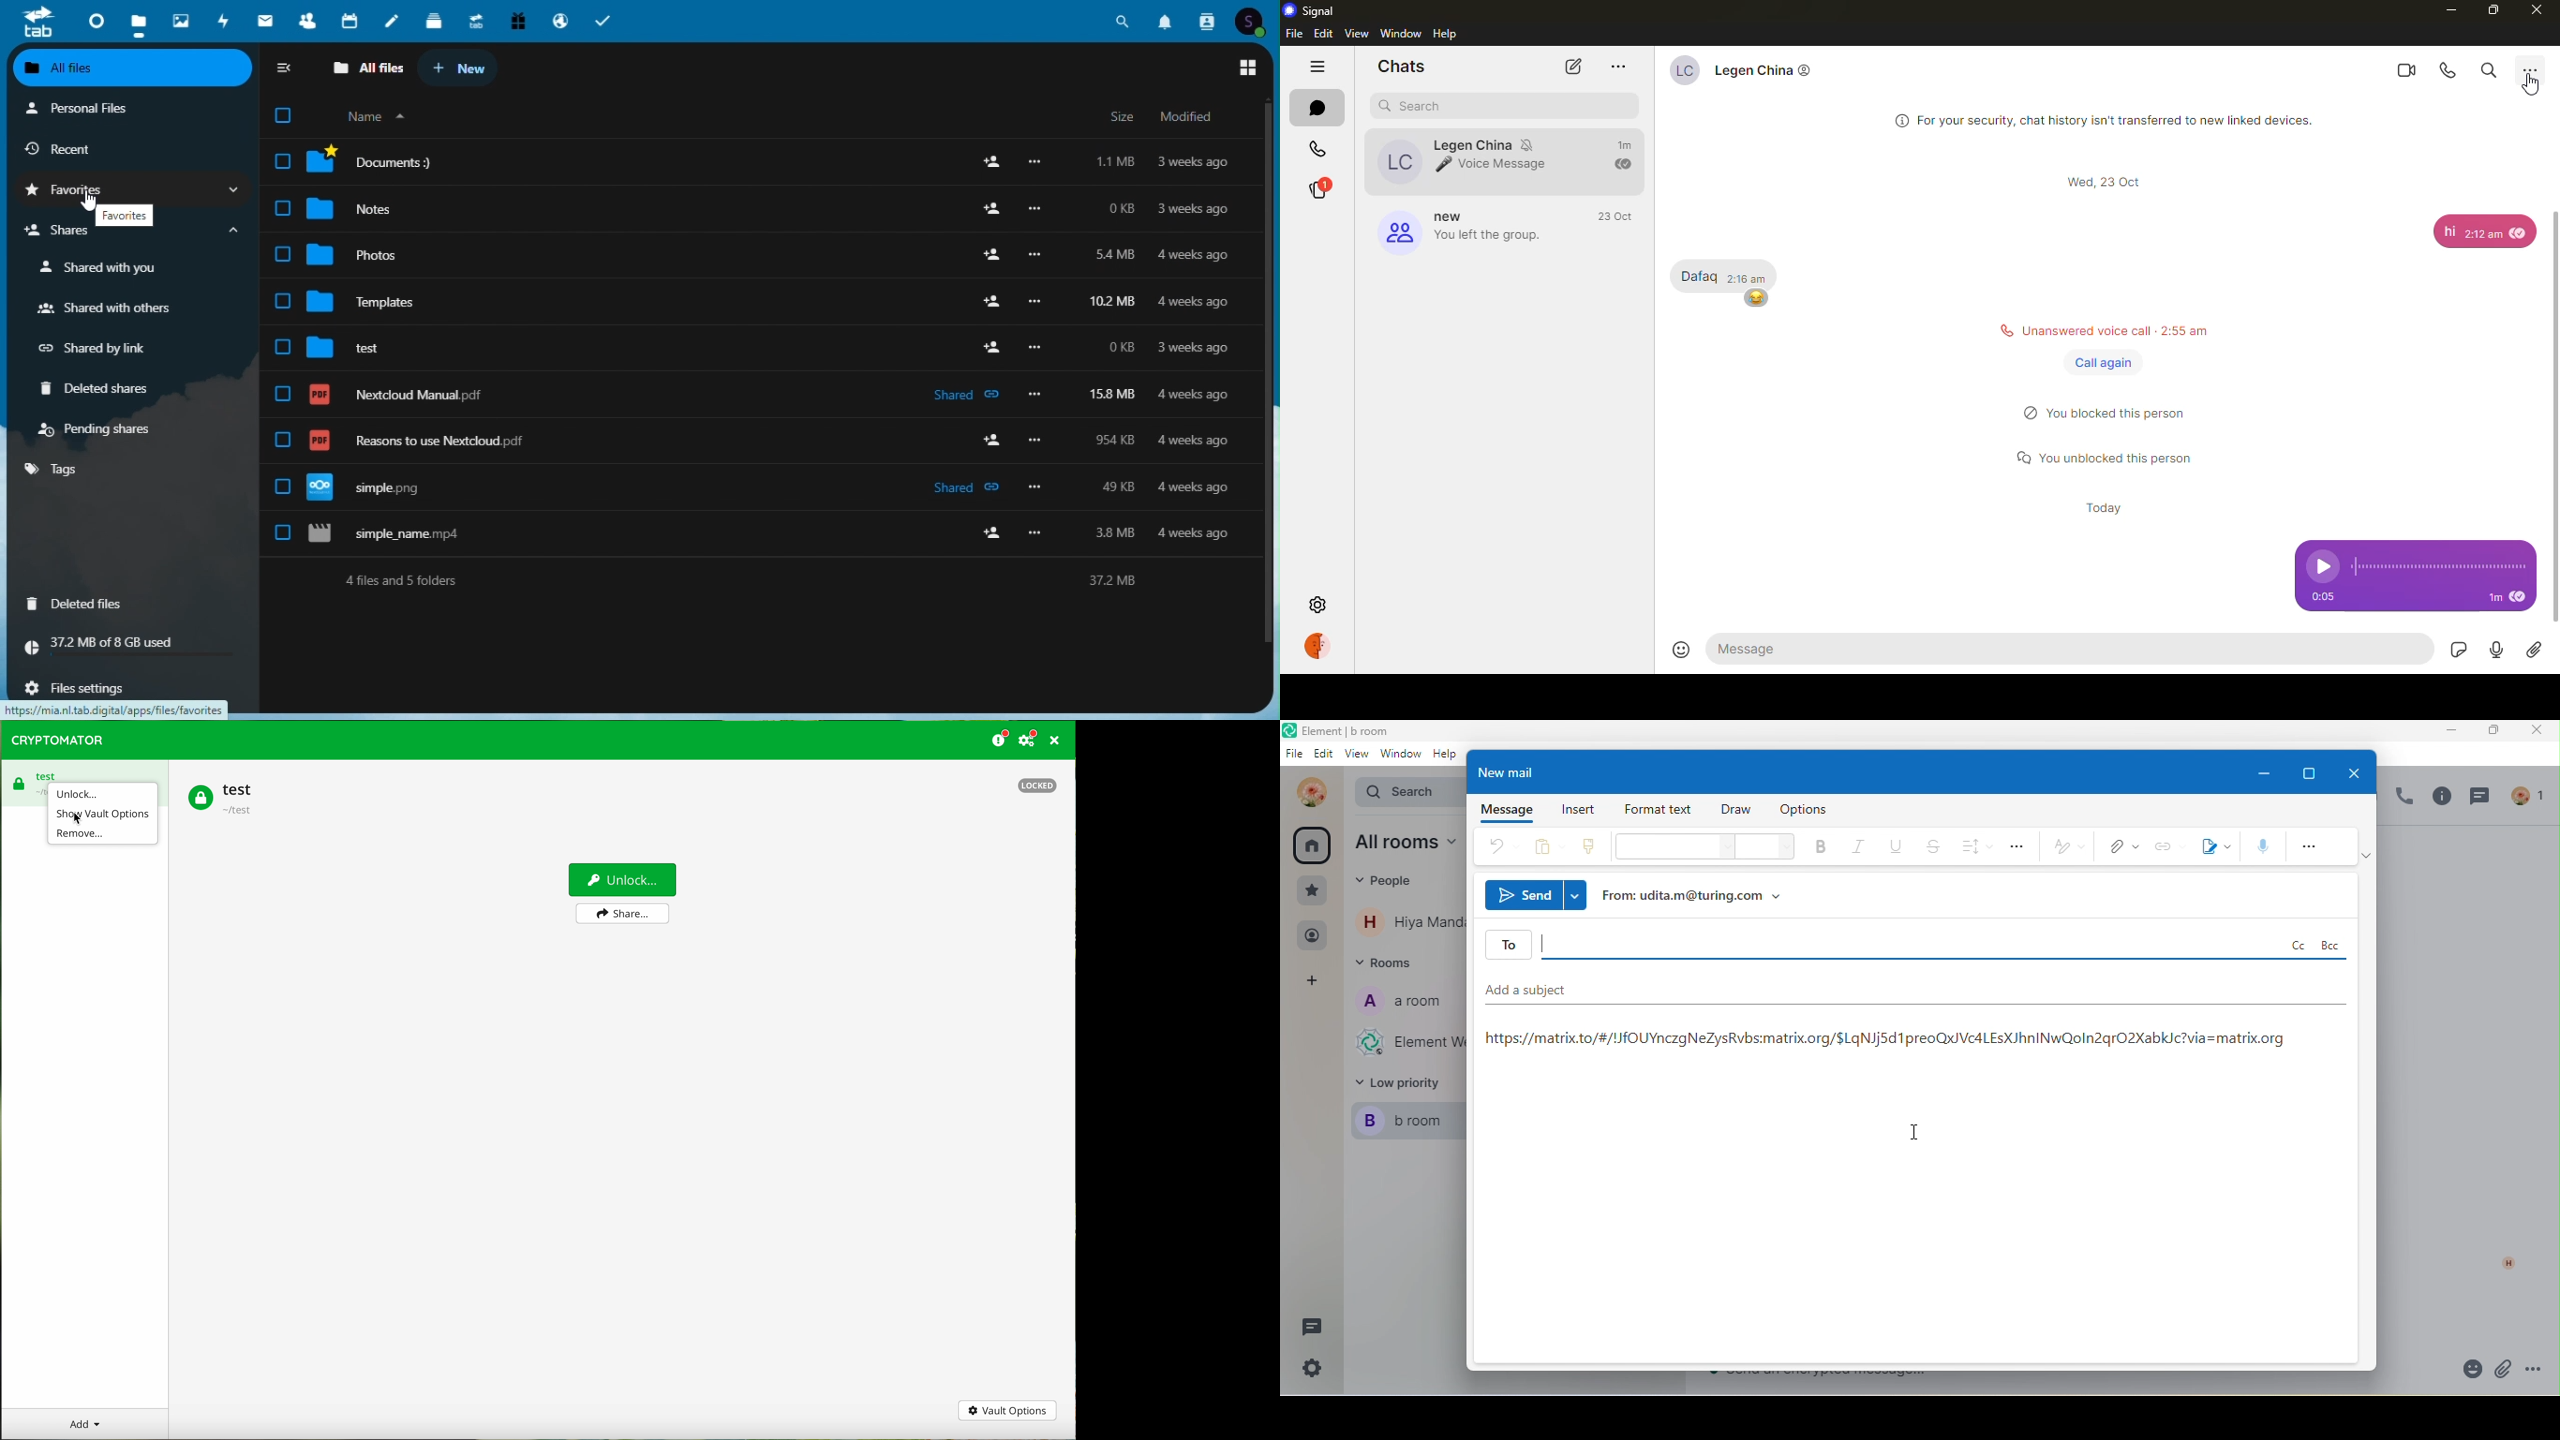 The height and width of the screenshot is (1456, 2576). Describe the element at coordinates (1897, 849) in the screenshot. I see `underline` at that location.